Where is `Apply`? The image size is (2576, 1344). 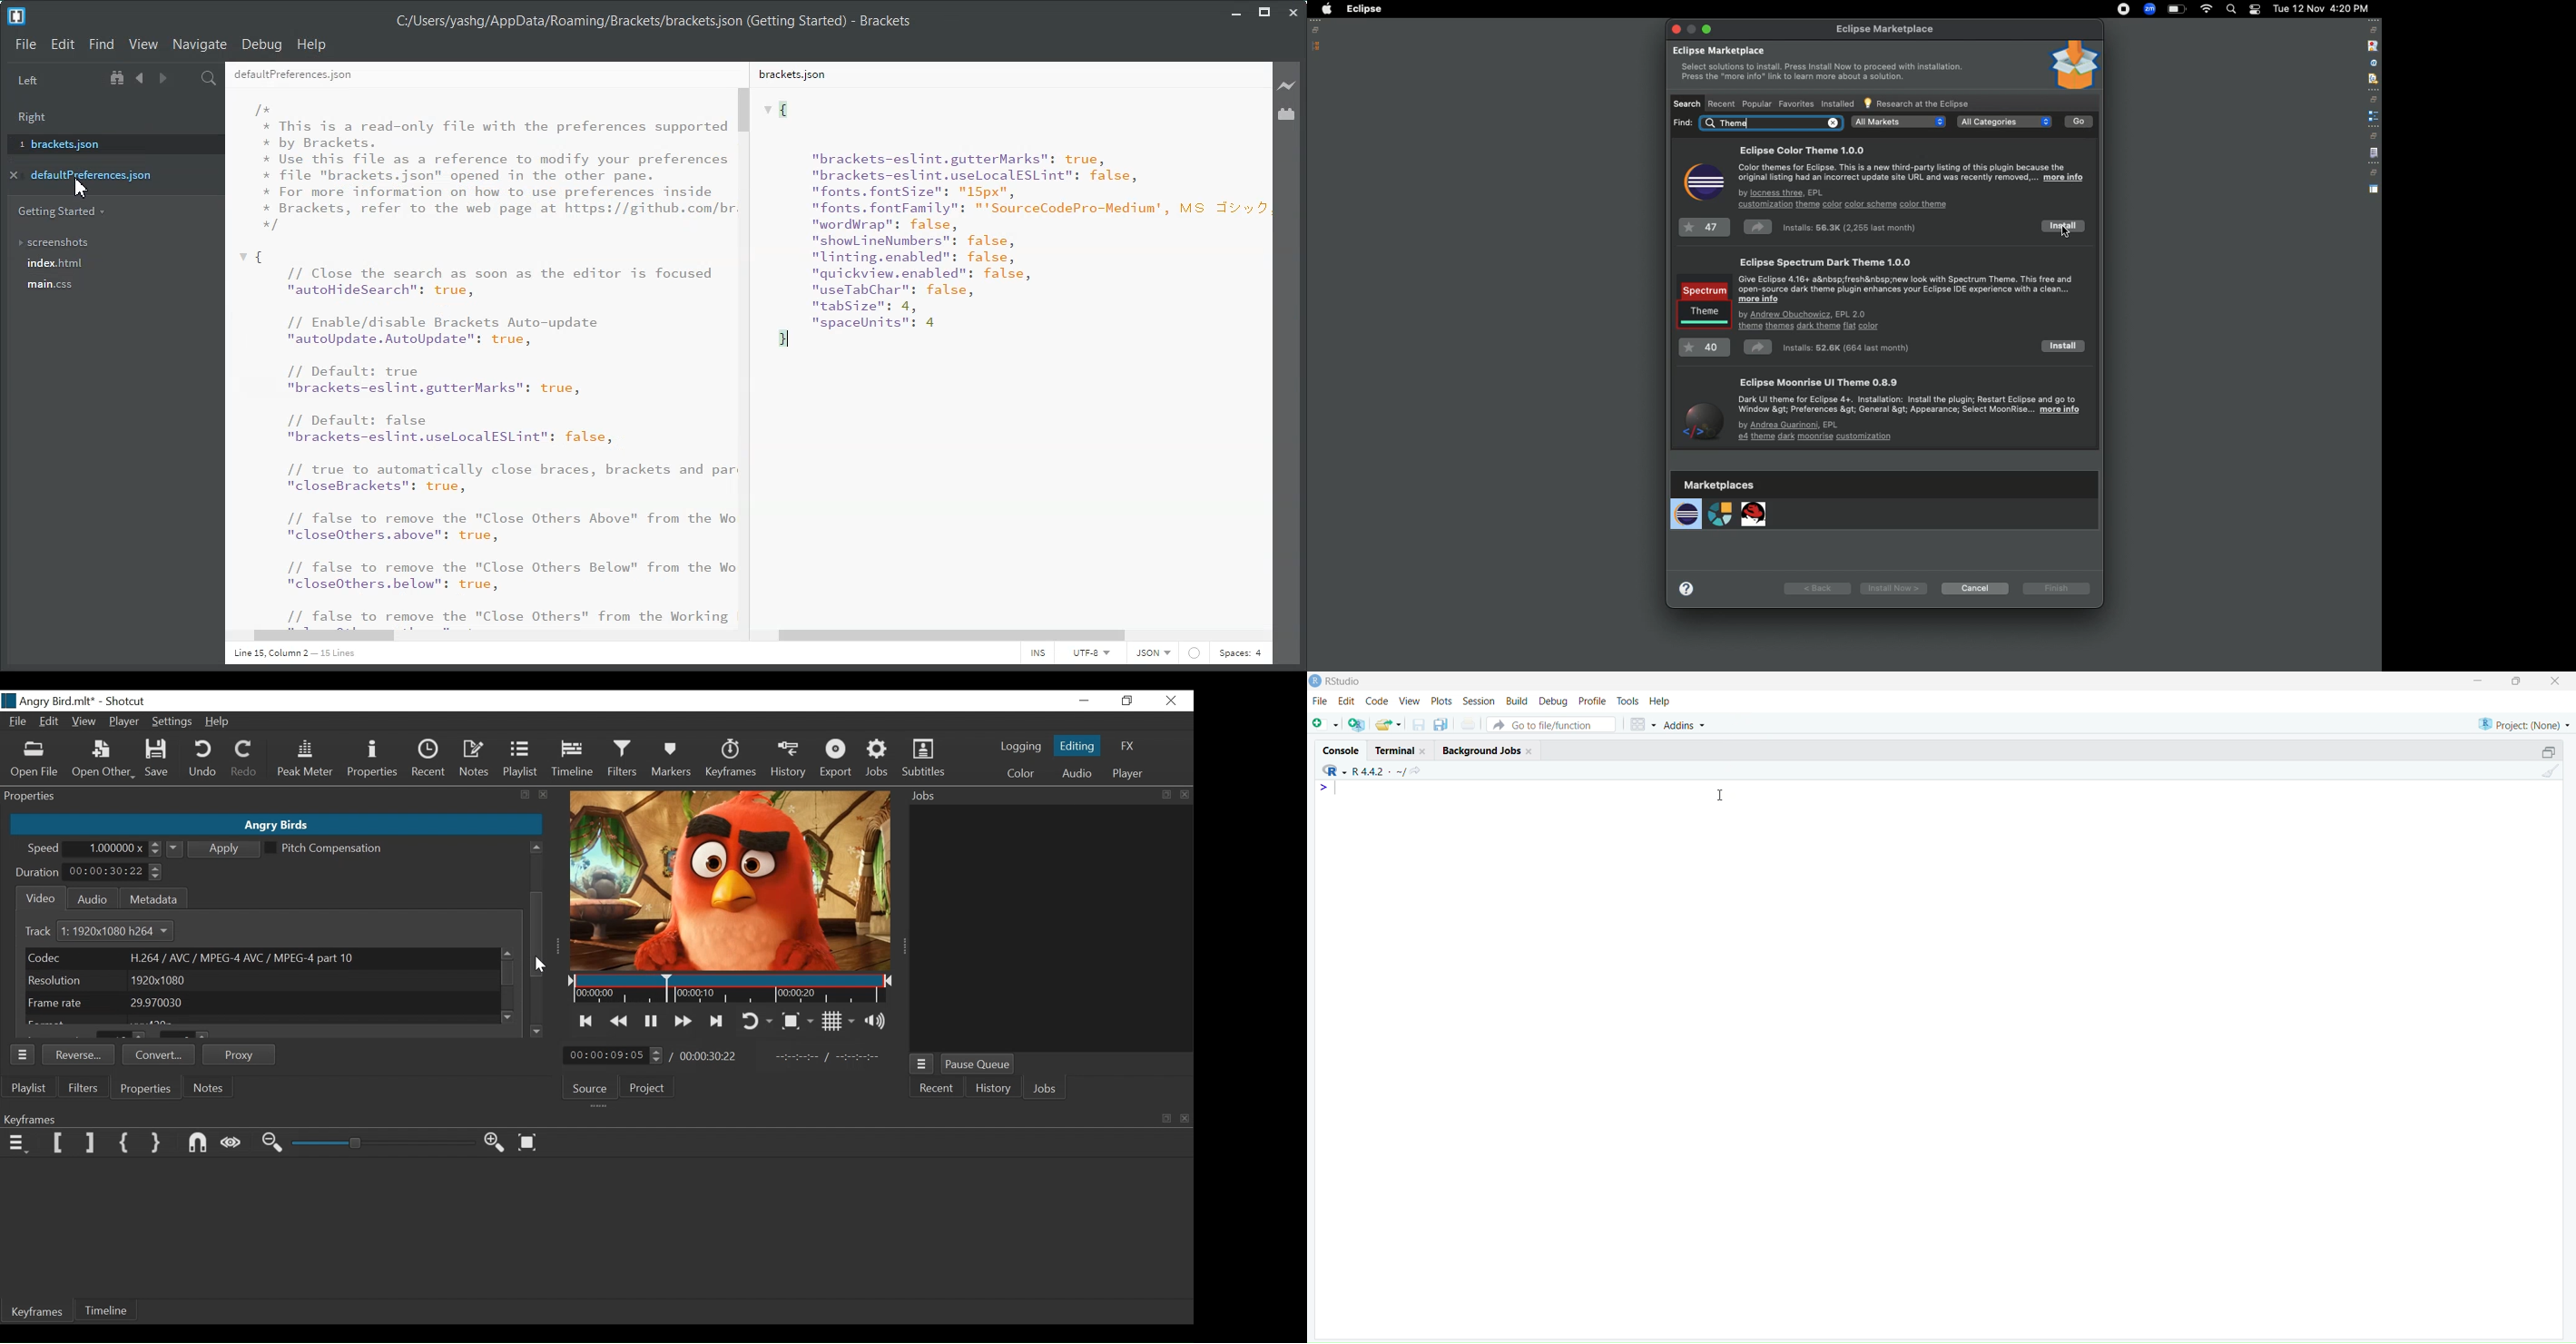
Apply is located at coordinates (215, 848).